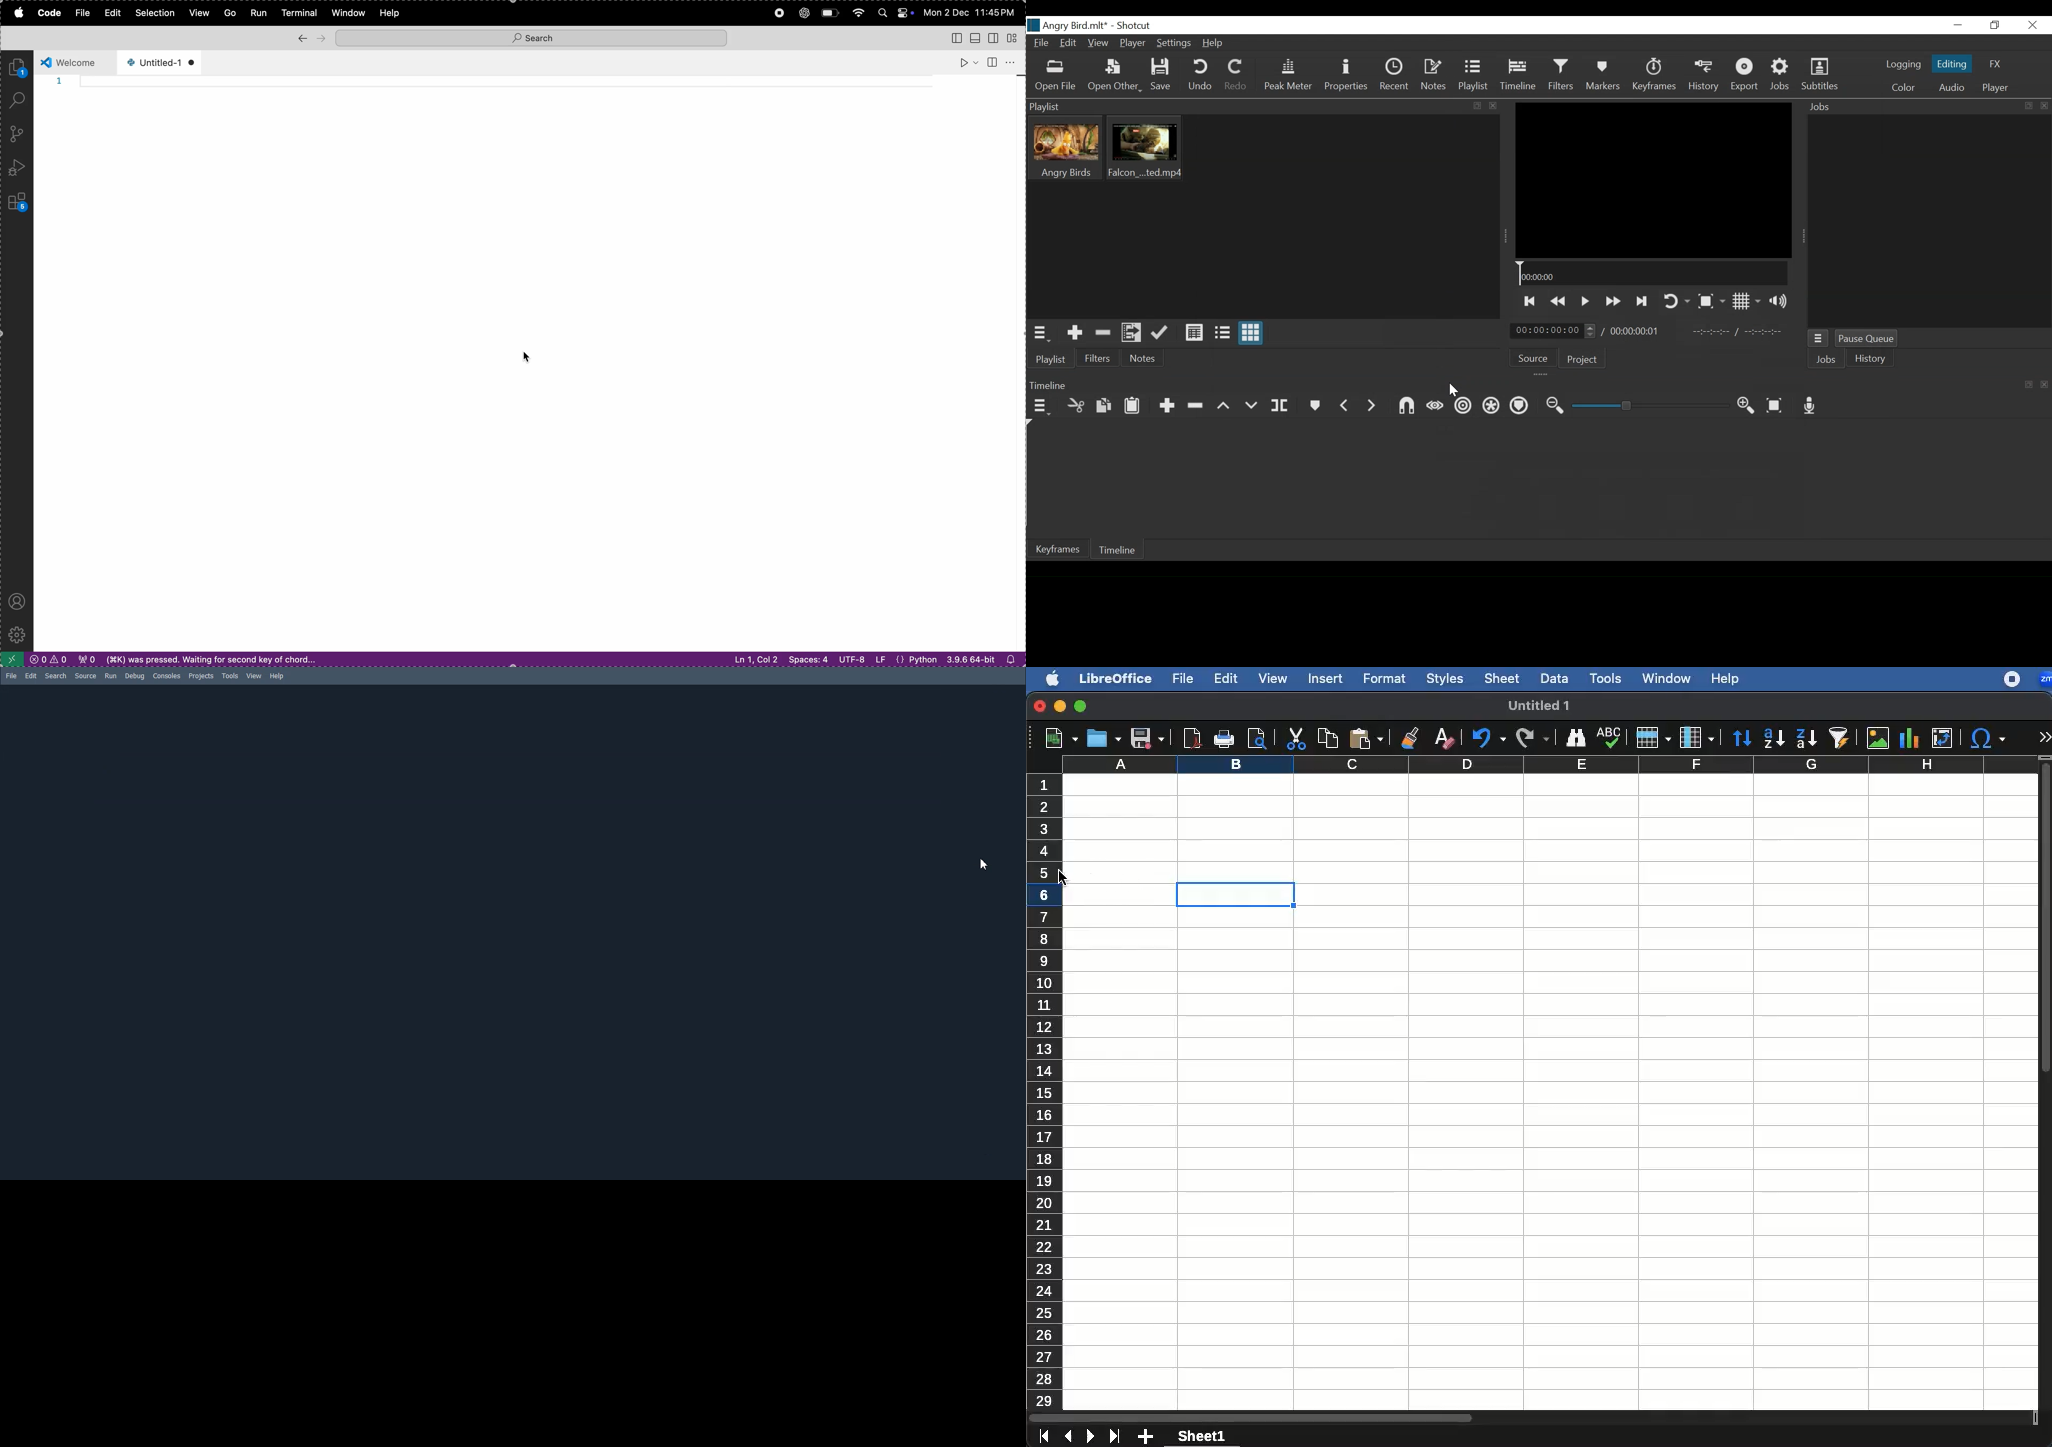  Describe the element at coordinates (1075, 332) in the screenshot. I see `Add the Source to the playlist` at that location.